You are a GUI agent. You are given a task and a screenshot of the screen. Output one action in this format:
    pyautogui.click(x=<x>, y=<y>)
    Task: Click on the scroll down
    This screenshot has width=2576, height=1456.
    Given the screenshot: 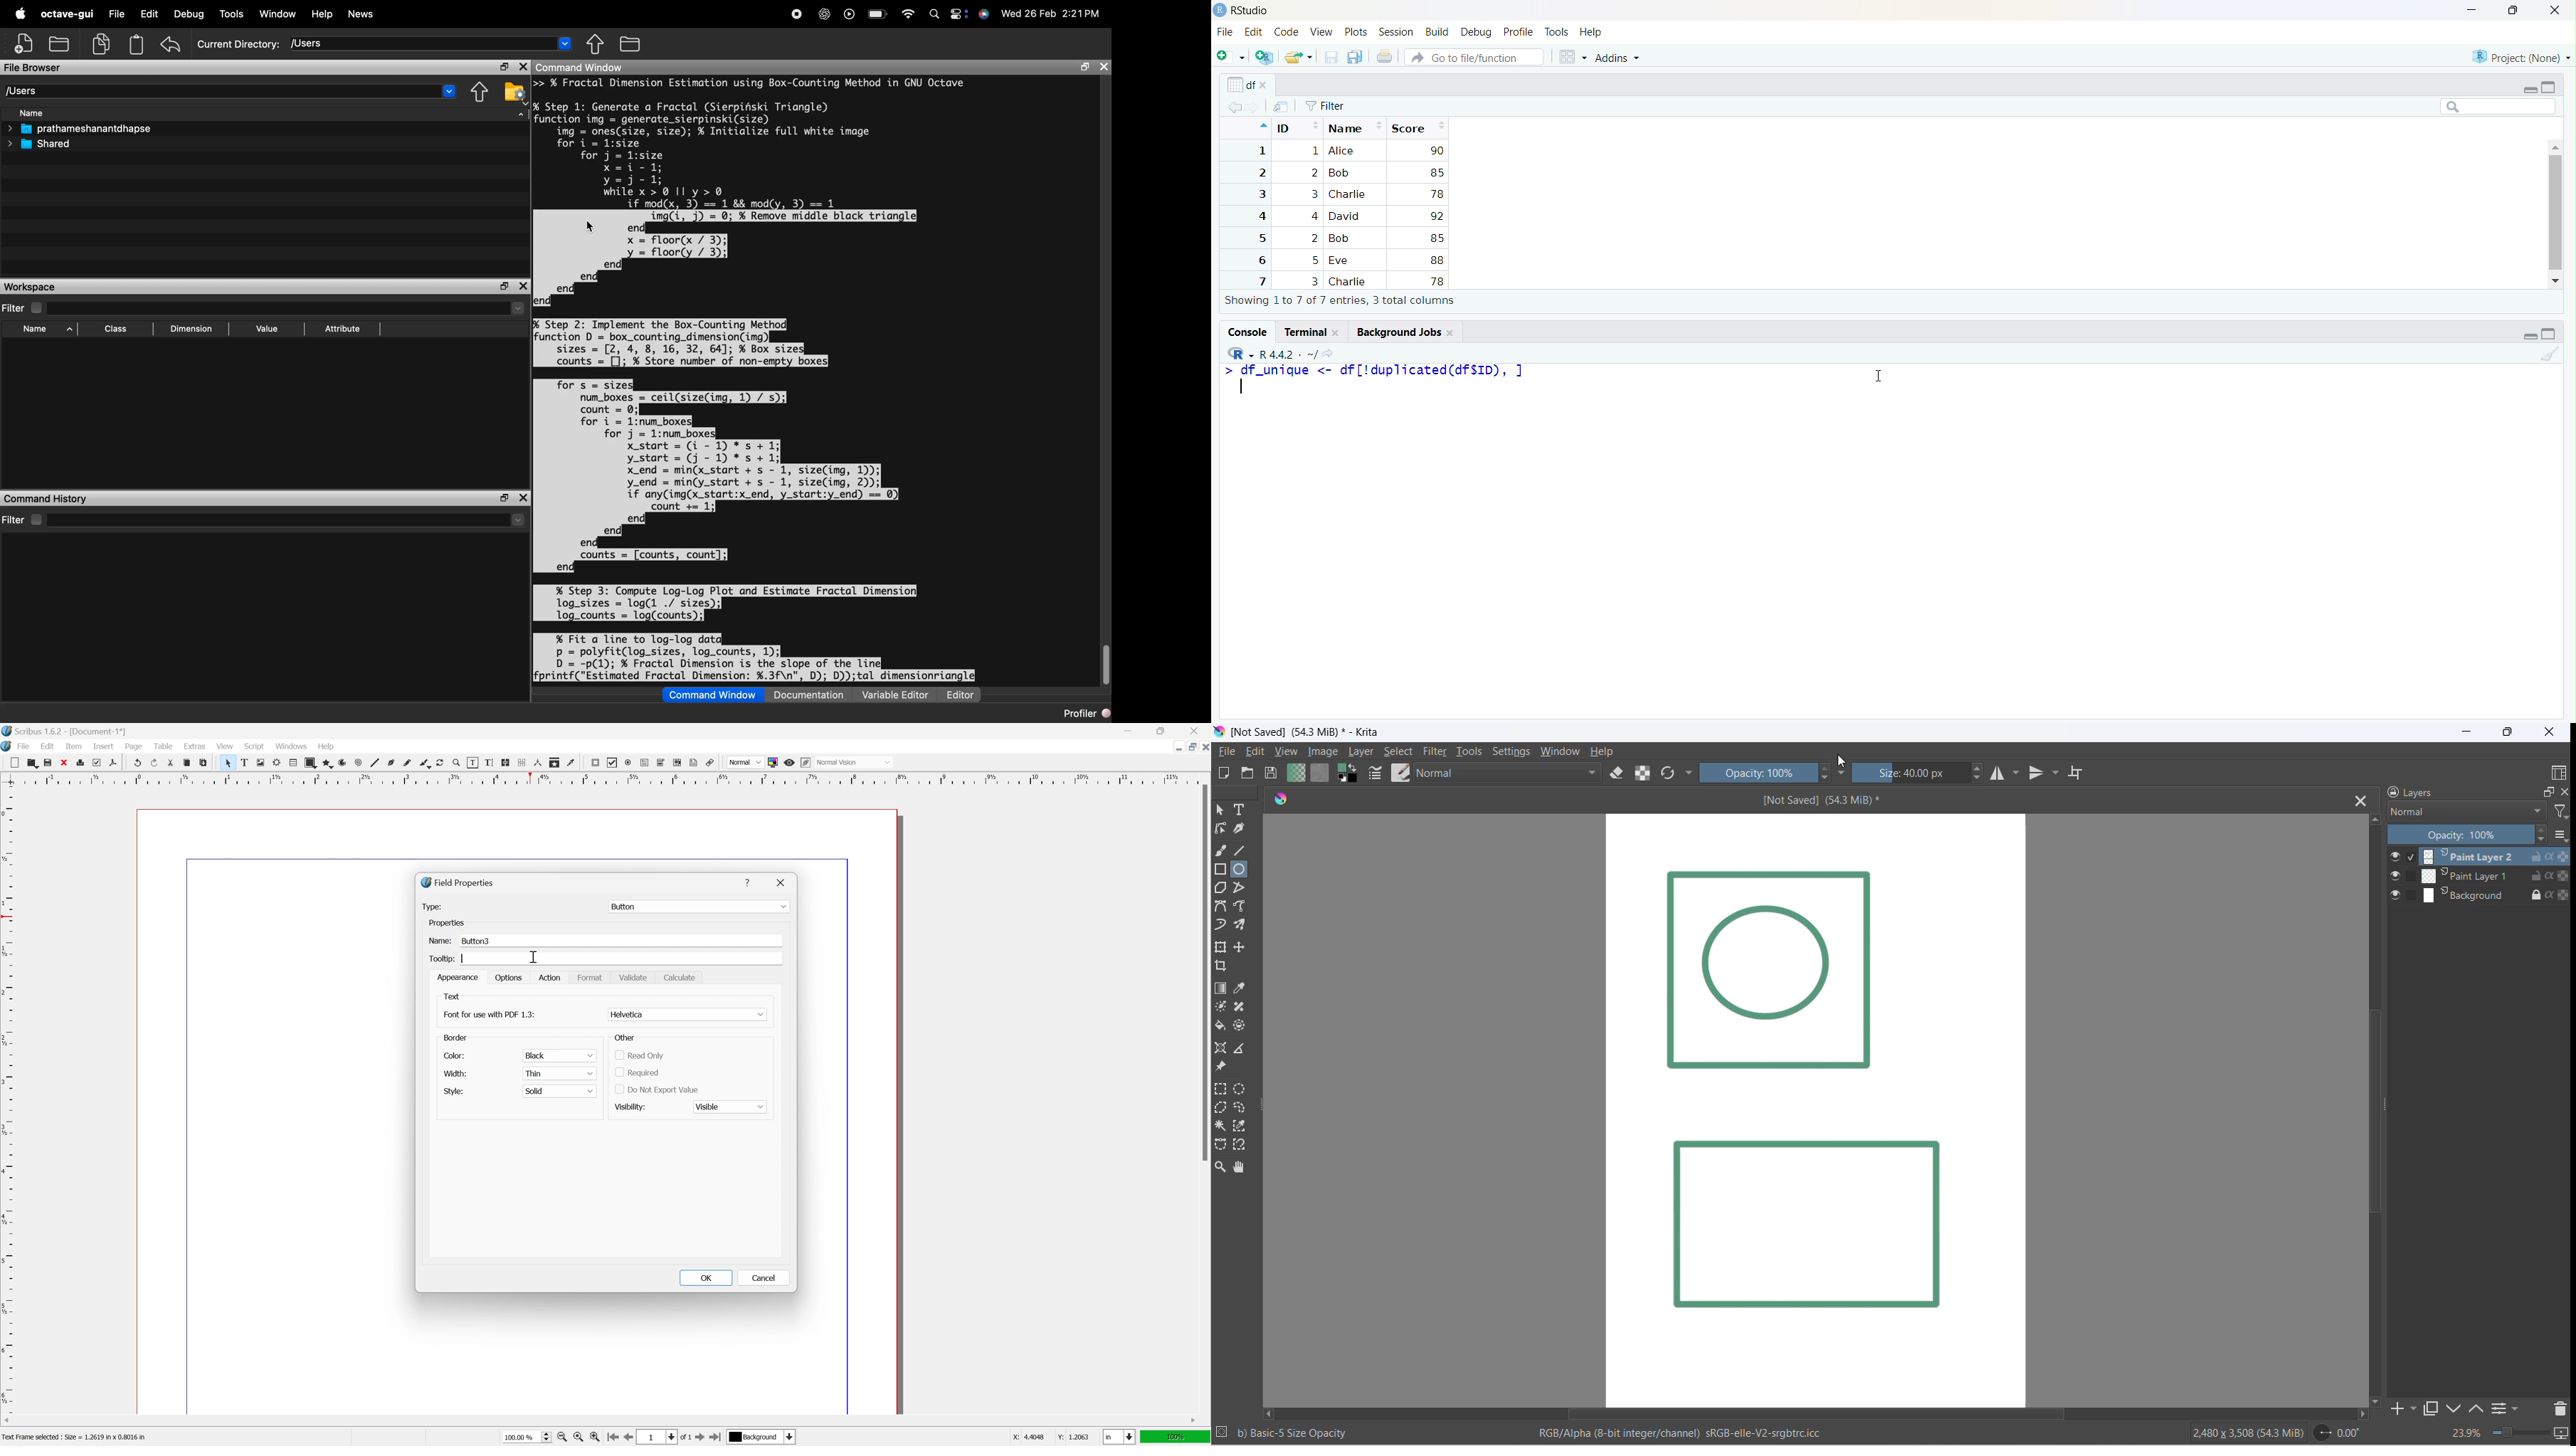 What is the action you would take?
    pyautogui.click(x=2557, y=281)
    